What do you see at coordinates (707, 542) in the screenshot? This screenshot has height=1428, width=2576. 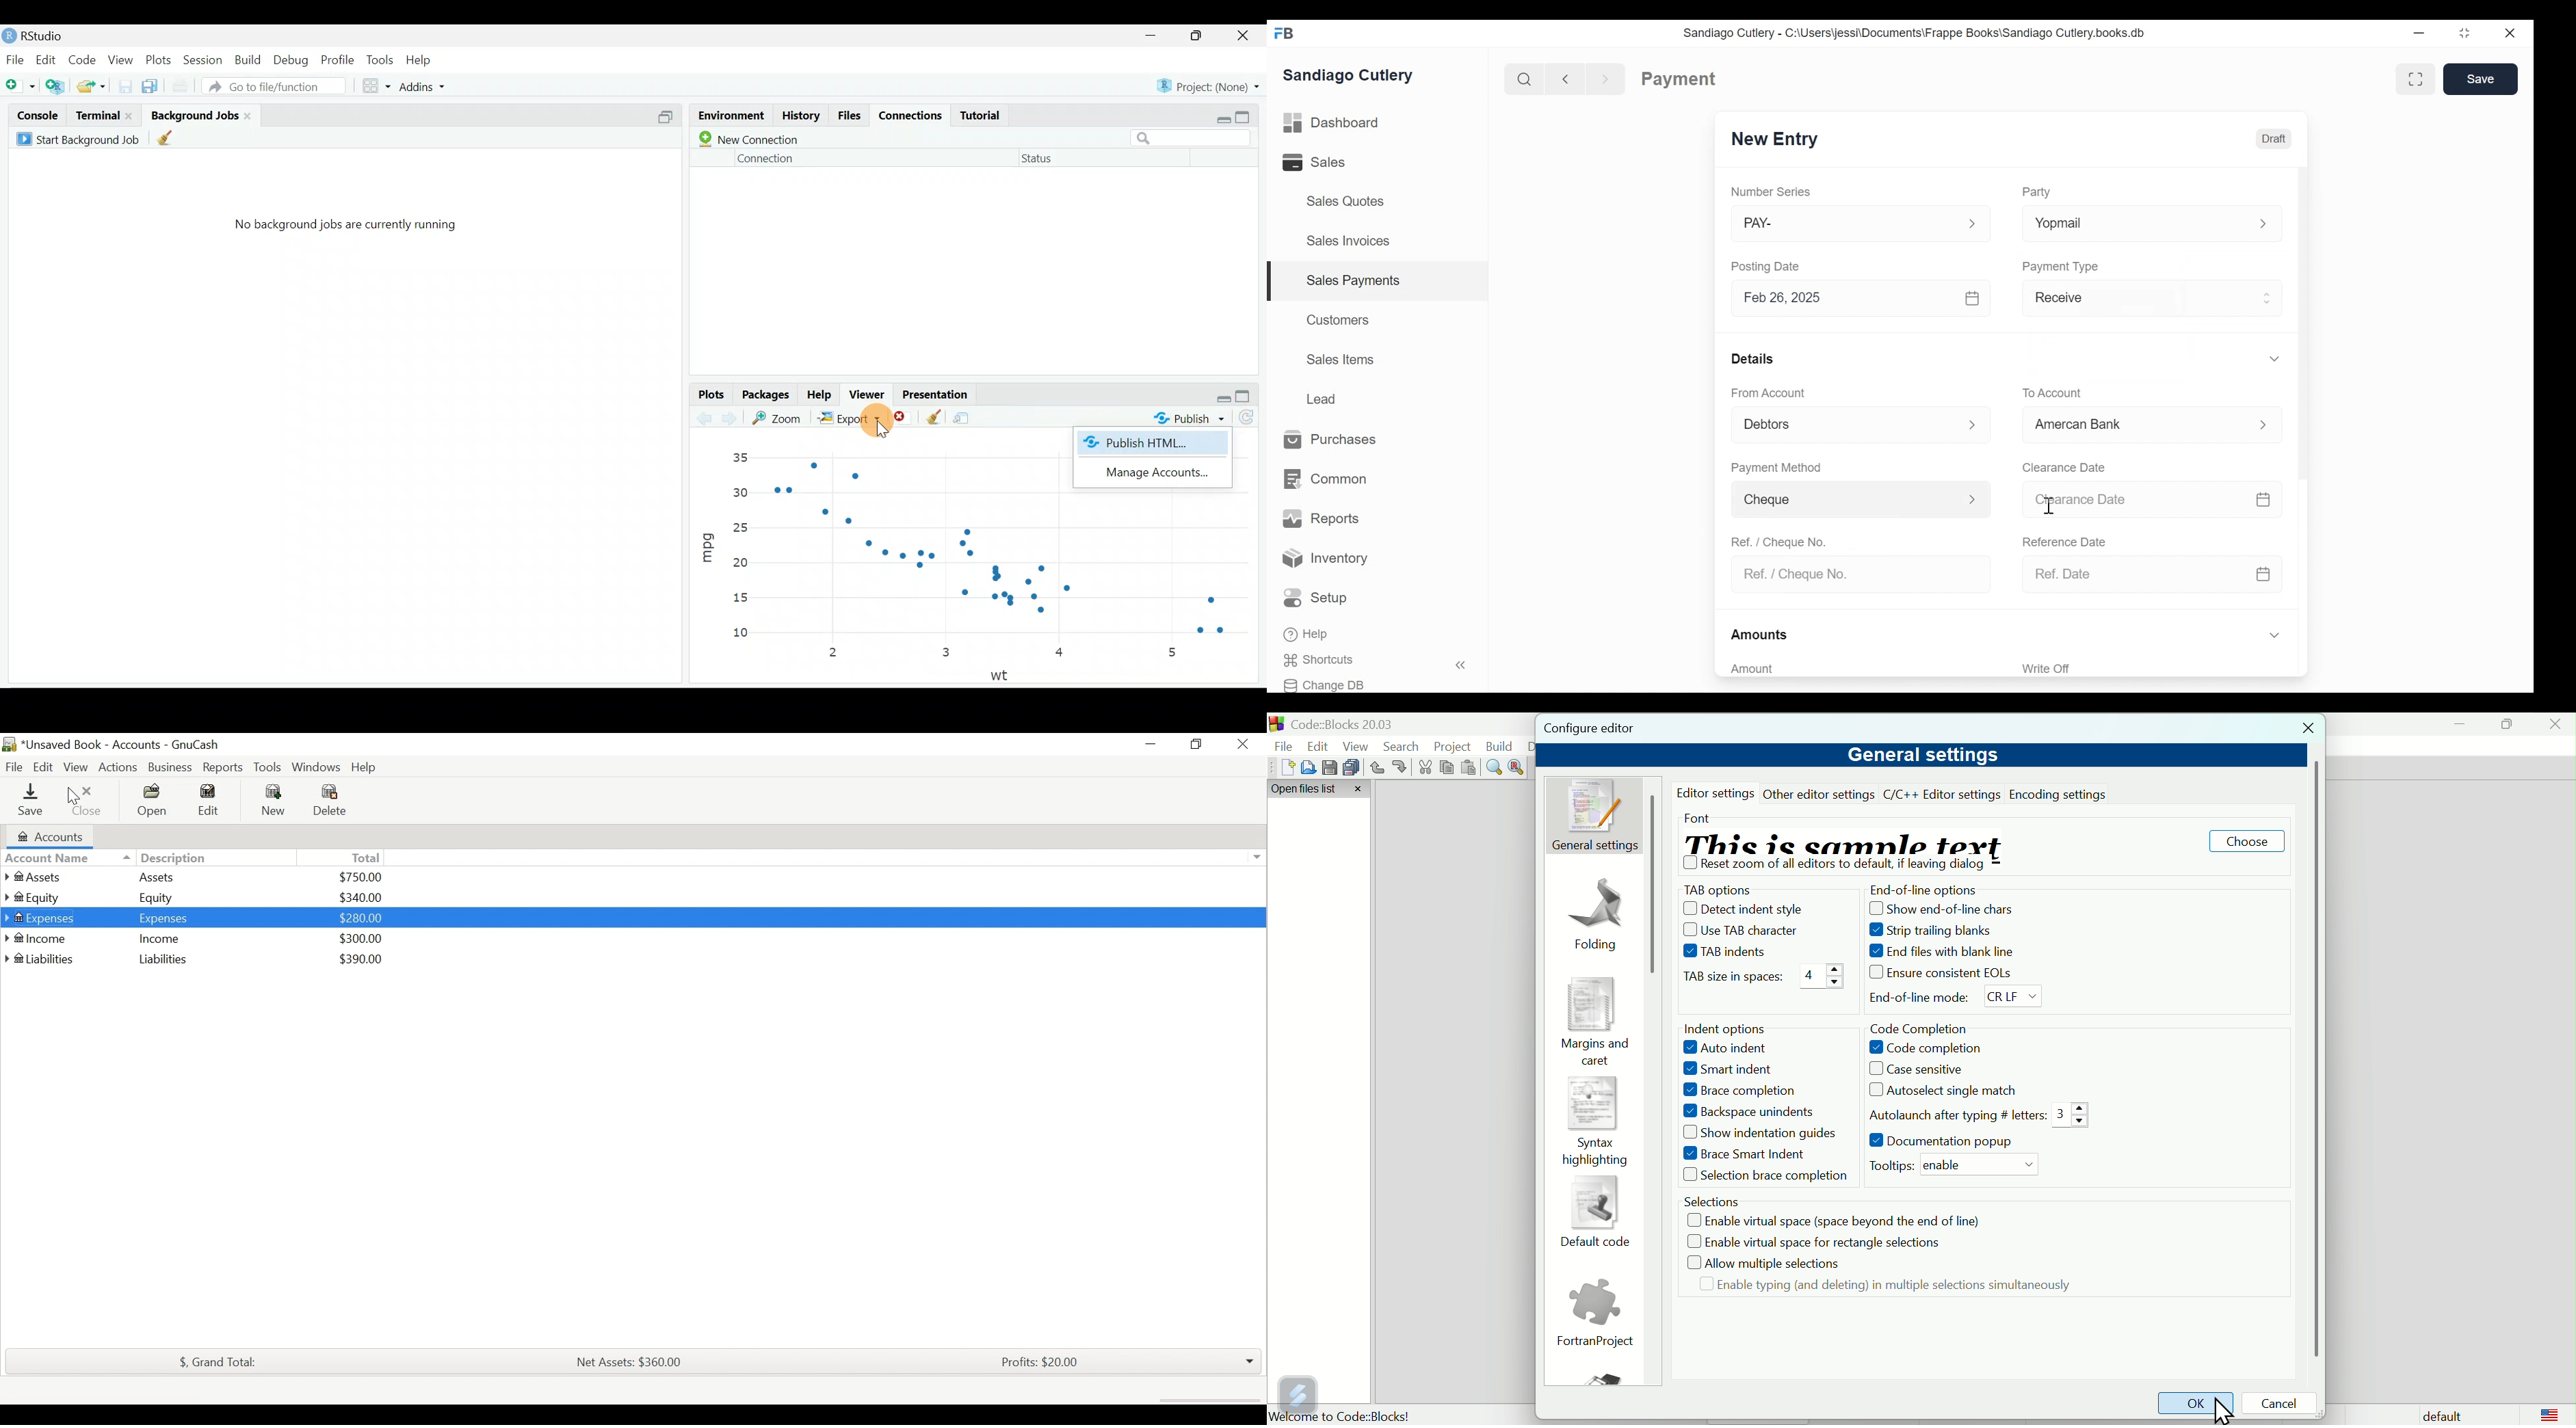 I see `mpg` at bounding box center [707, 542].